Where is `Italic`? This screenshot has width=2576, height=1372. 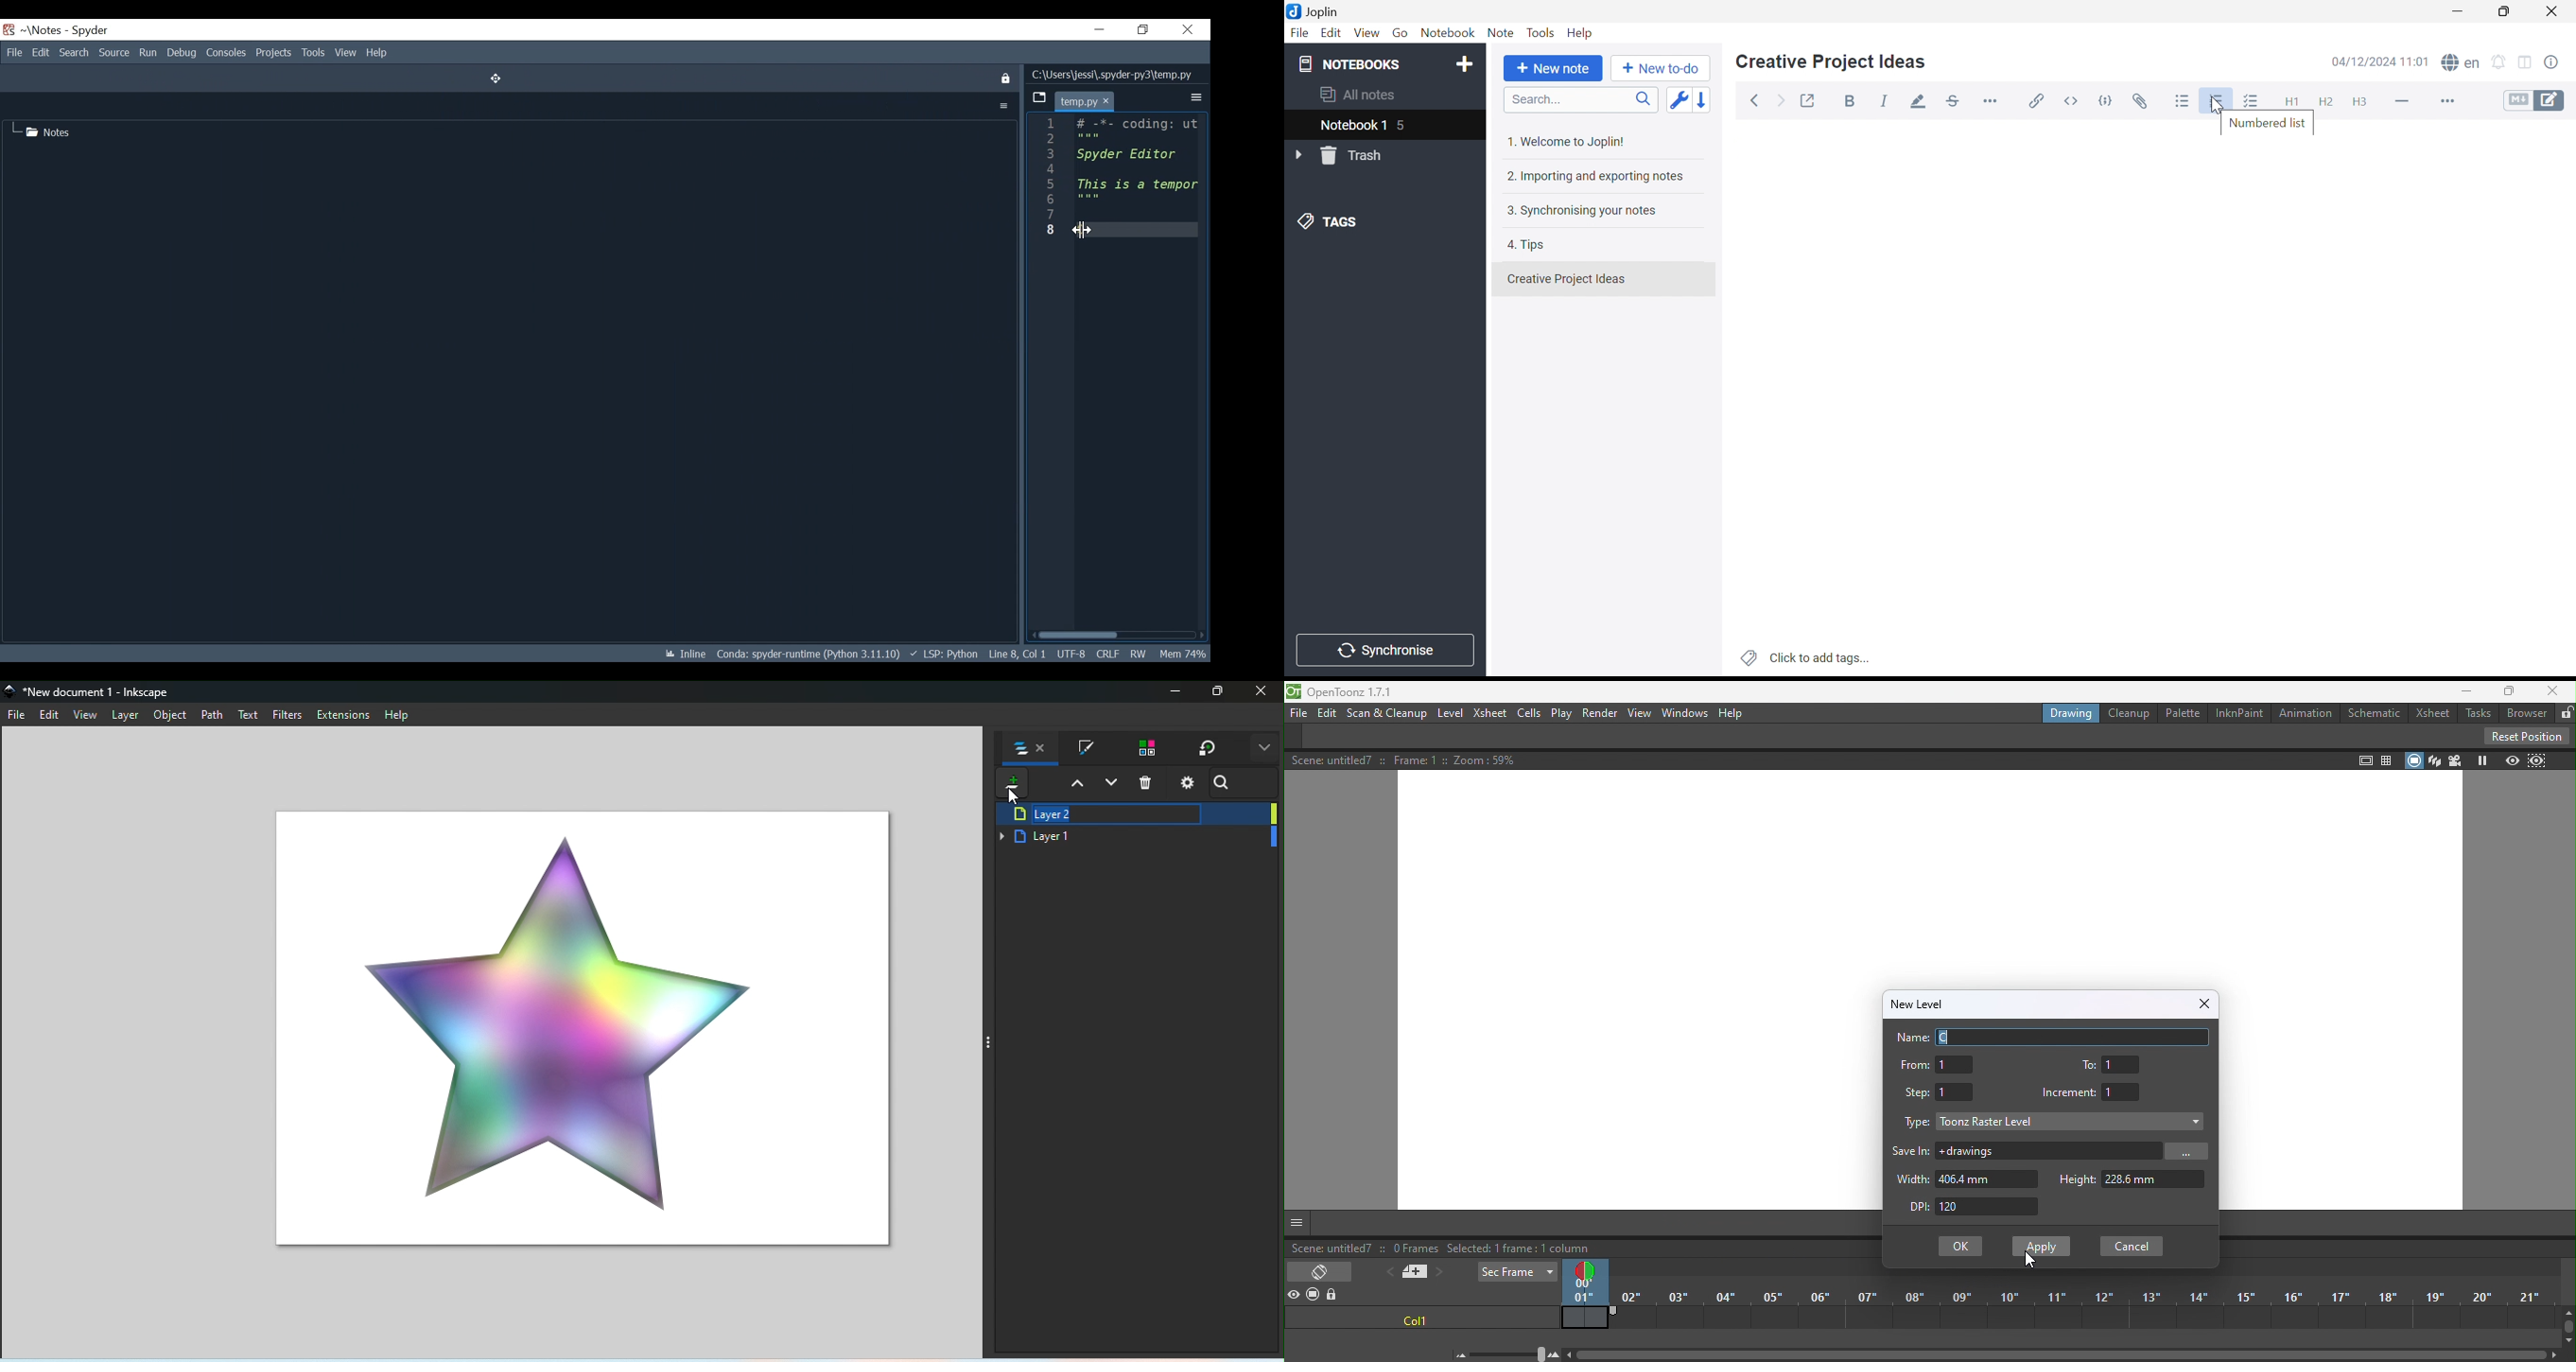
Italic is located at coordinates (1886, 102).